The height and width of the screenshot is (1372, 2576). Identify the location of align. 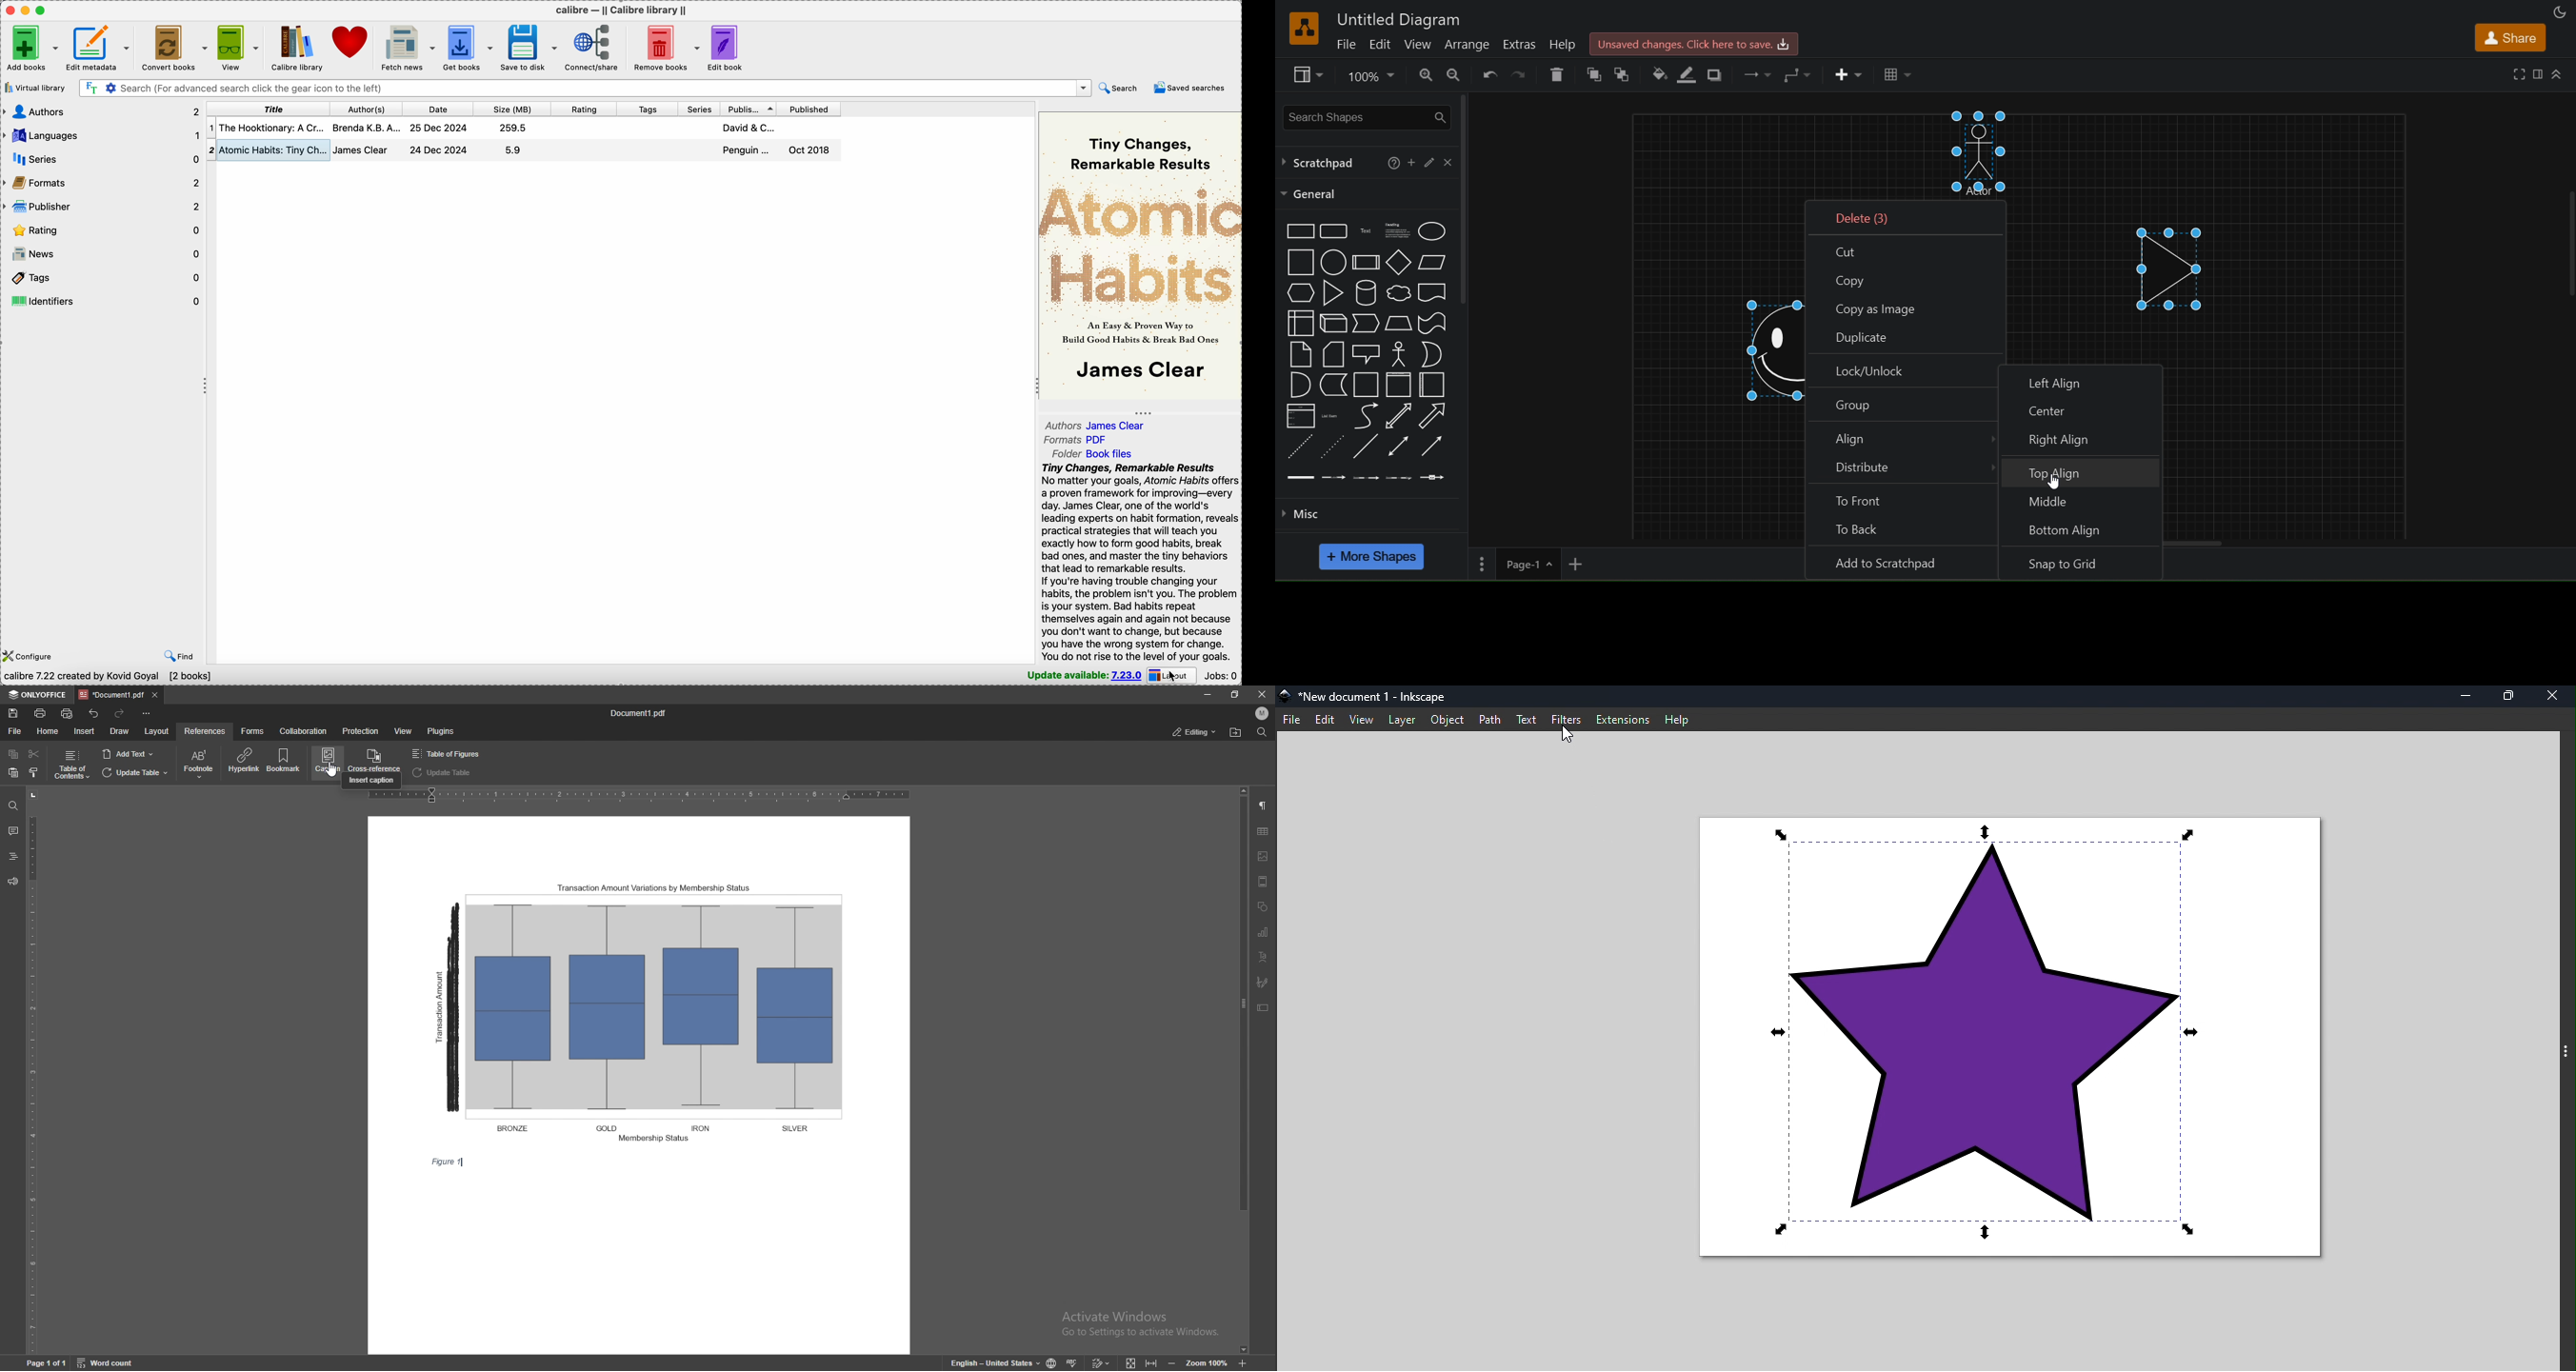
(1904, 440).